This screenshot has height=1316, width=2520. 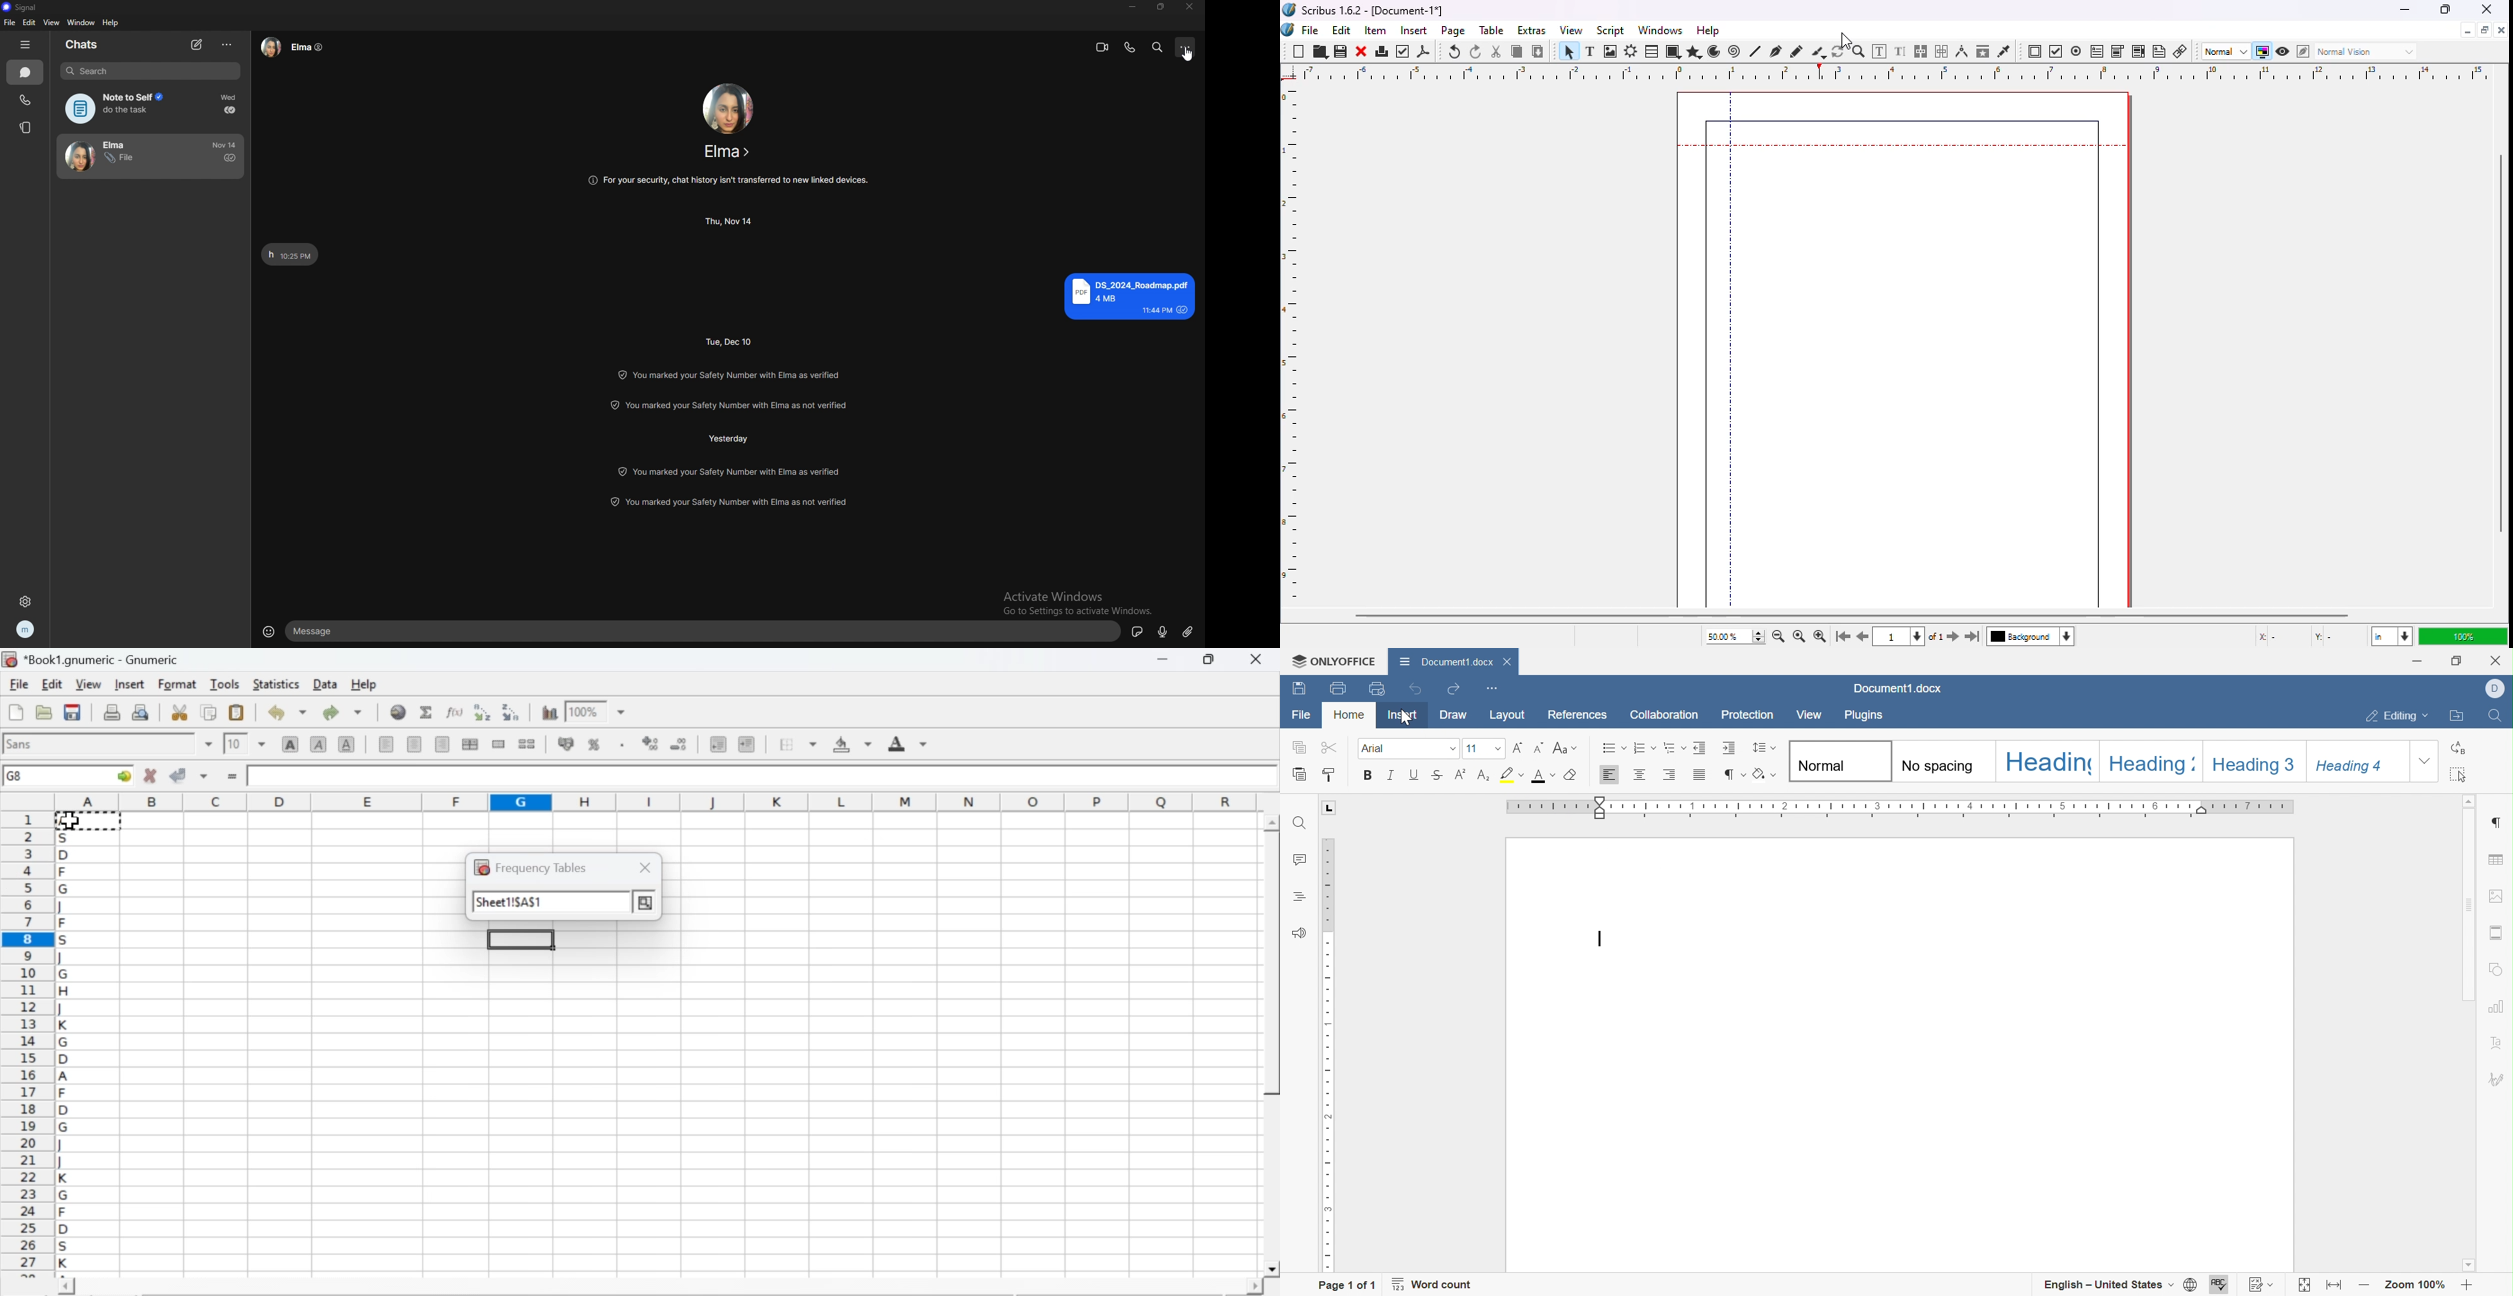 I want to click on logo, so click(x=1288, y=30).